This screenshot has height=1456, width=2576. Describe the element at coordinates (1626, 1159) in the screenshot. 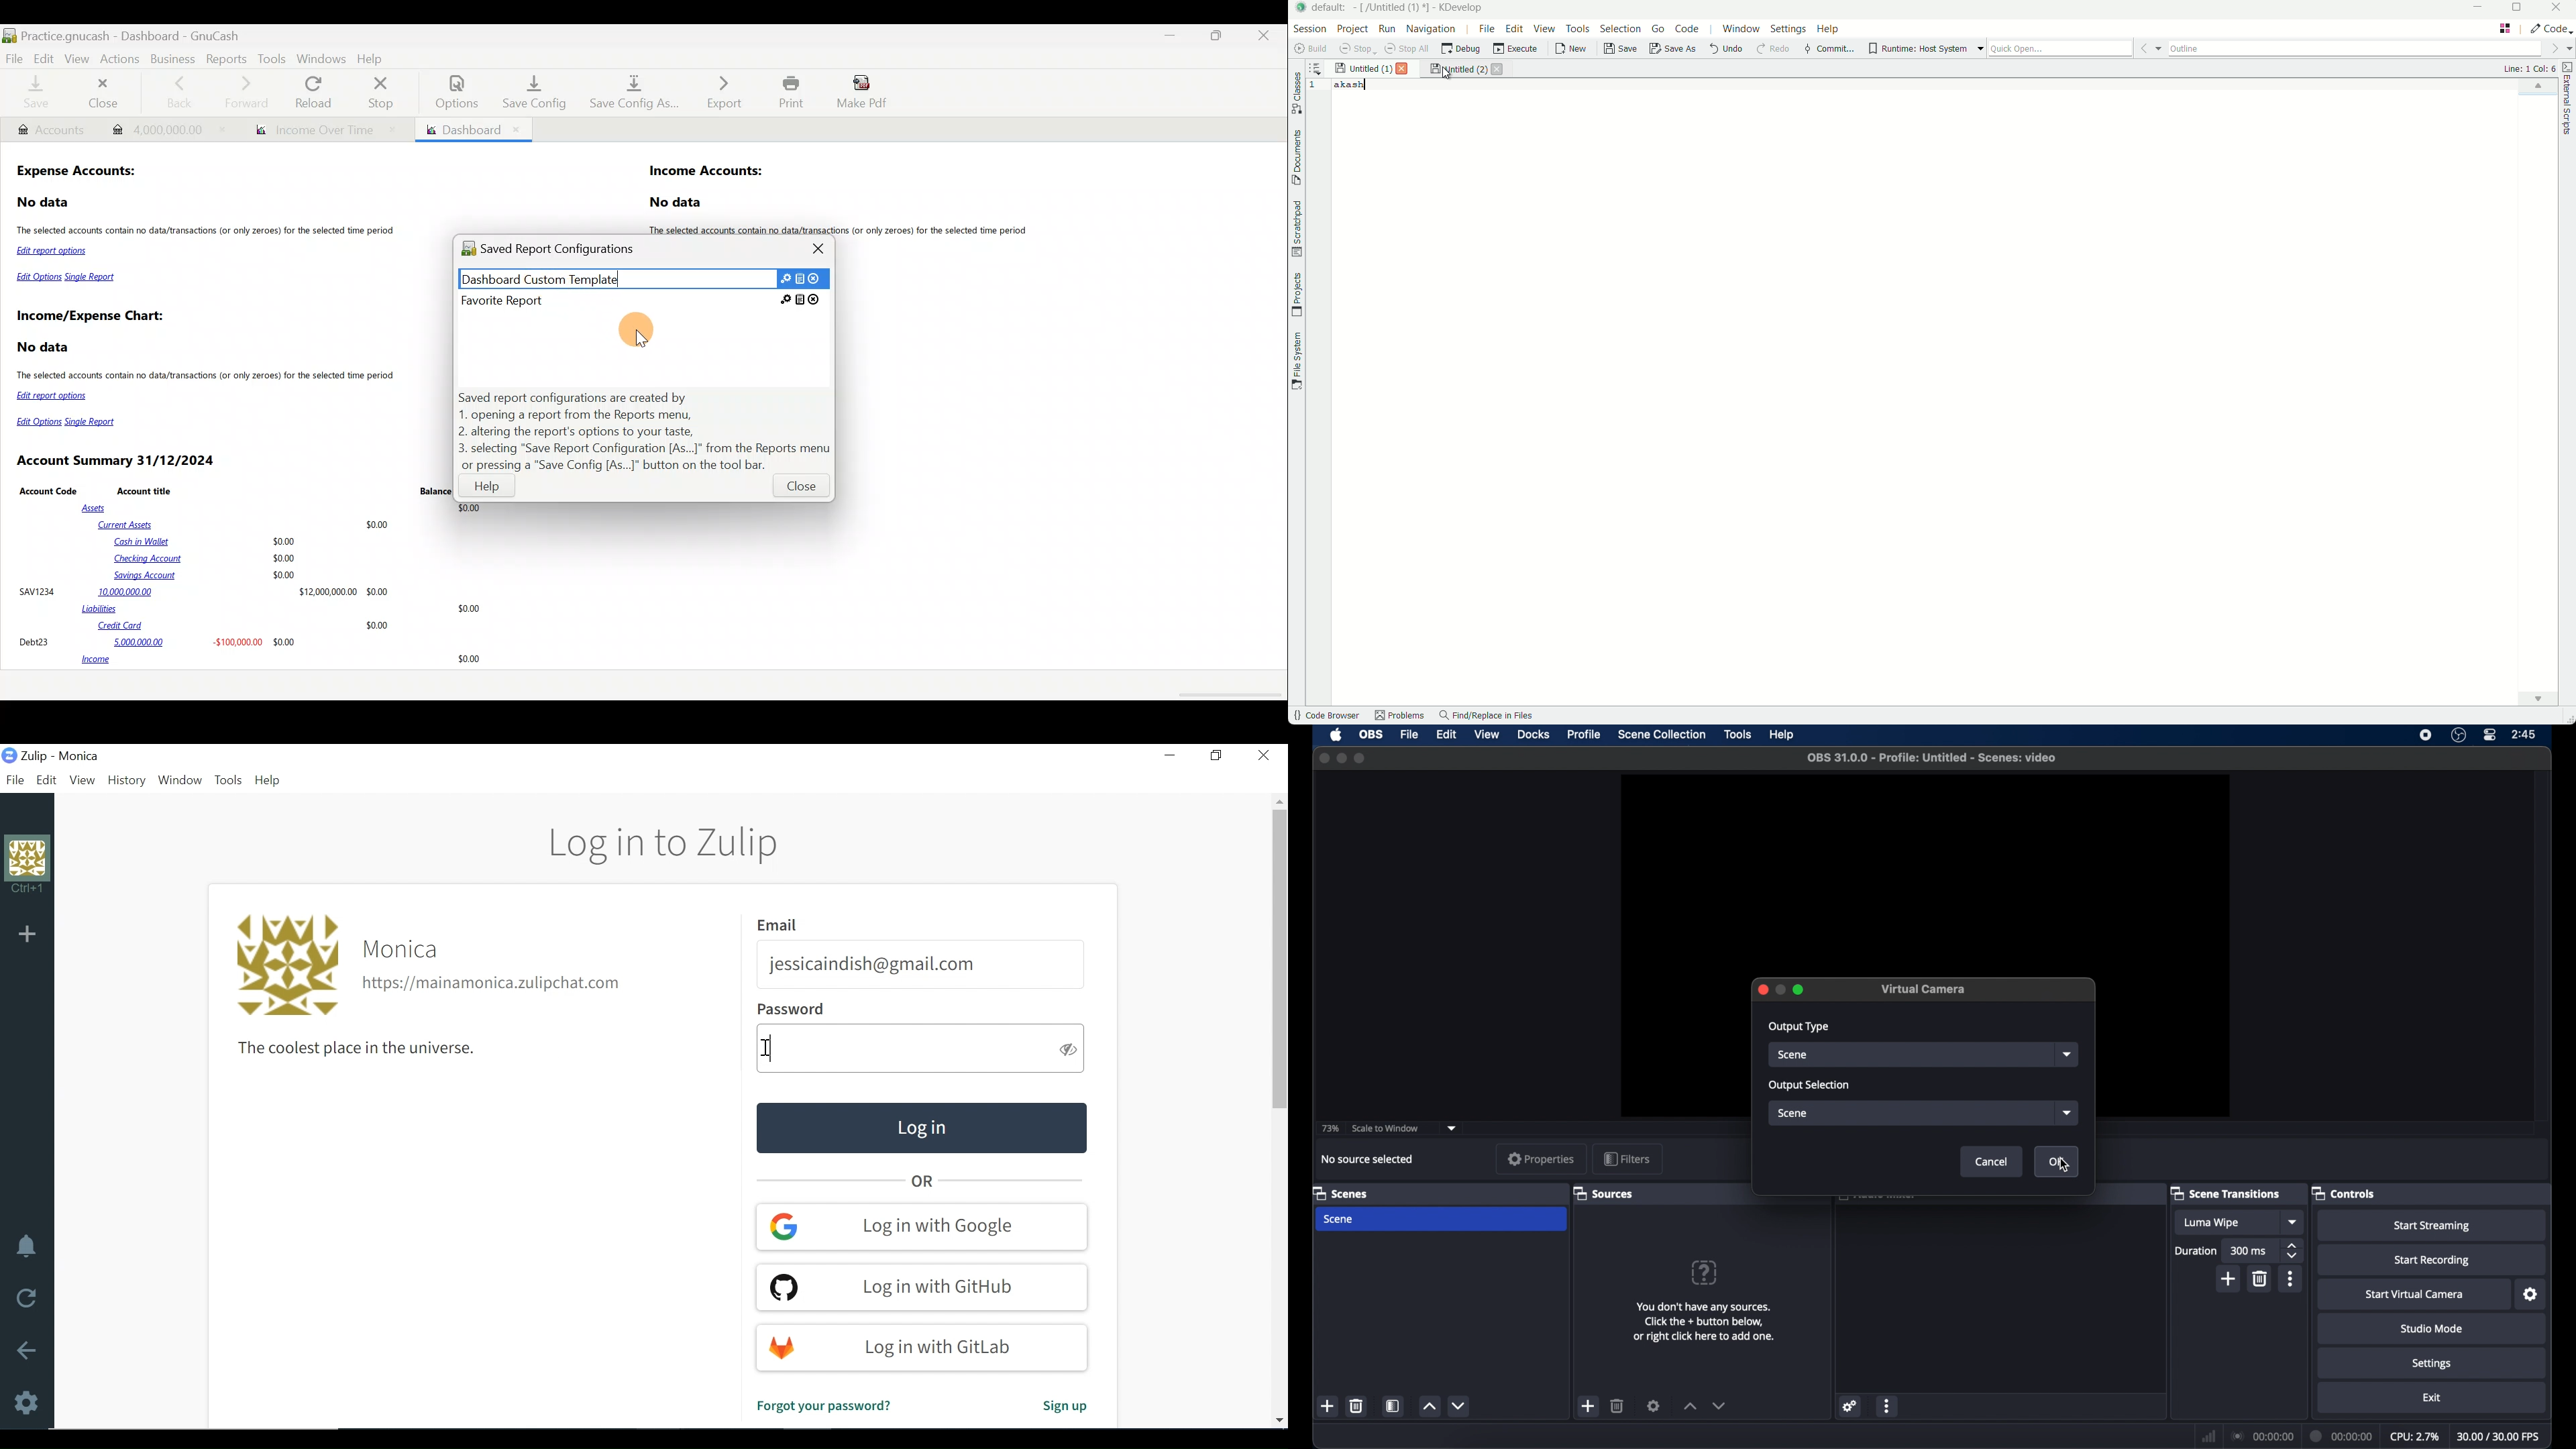

I see `filters` at that location.